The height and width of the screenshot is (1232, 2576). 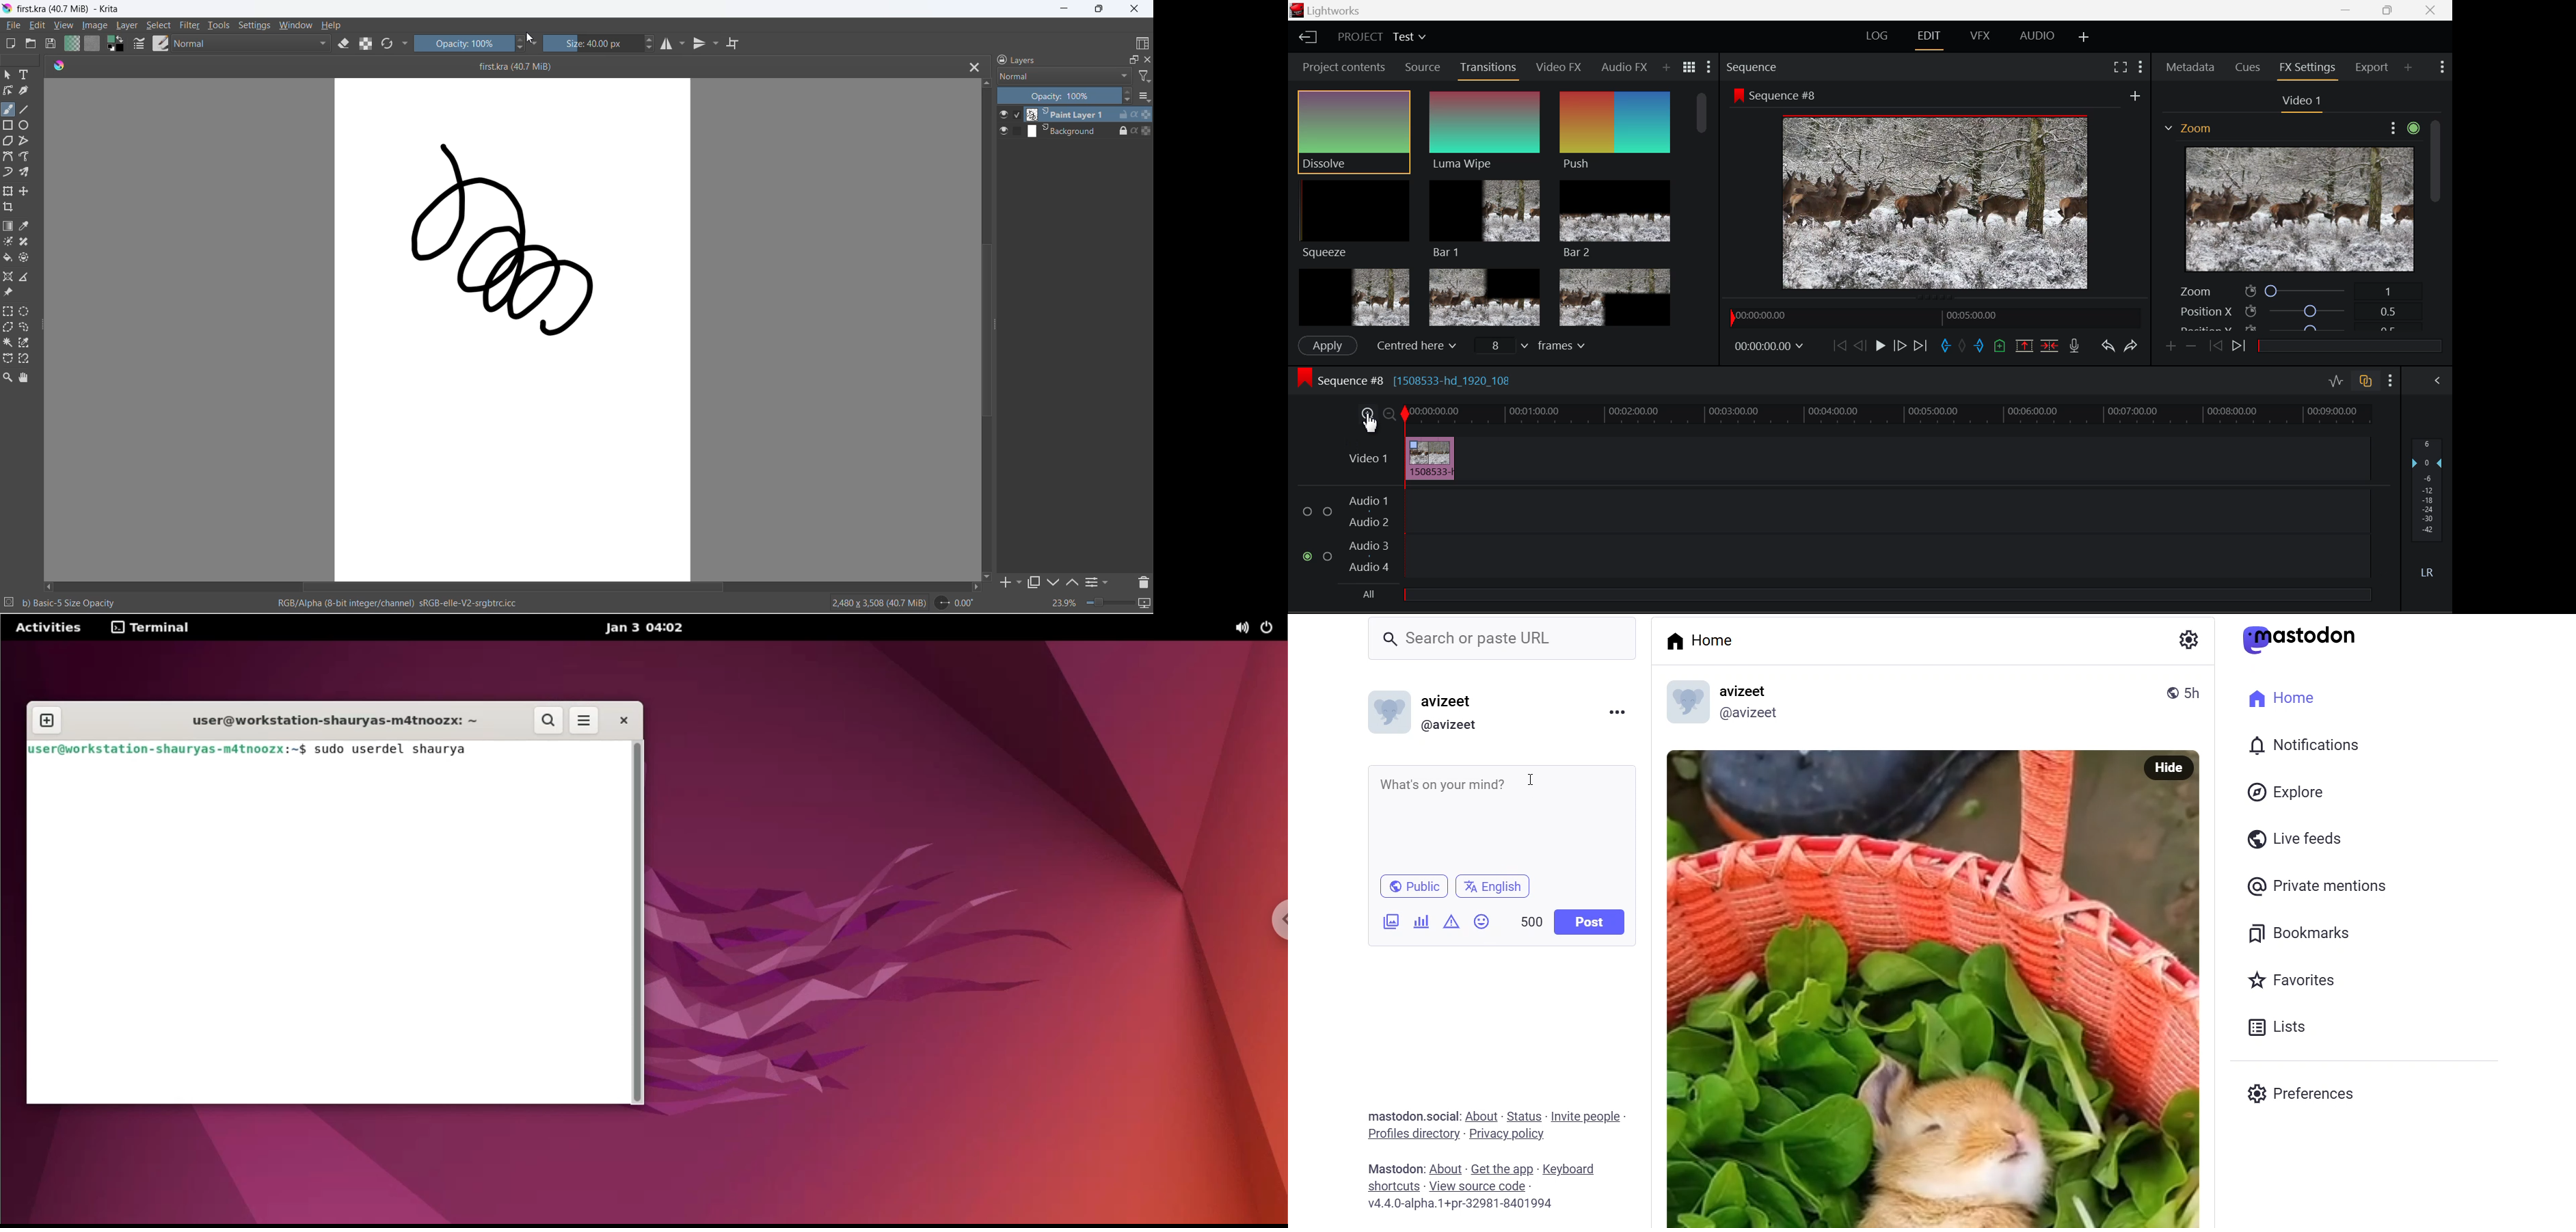 What do you see at coordinates (1146, 131) in the screenshot?
I see `Alpha locked` at bounding box center [1146, 131].